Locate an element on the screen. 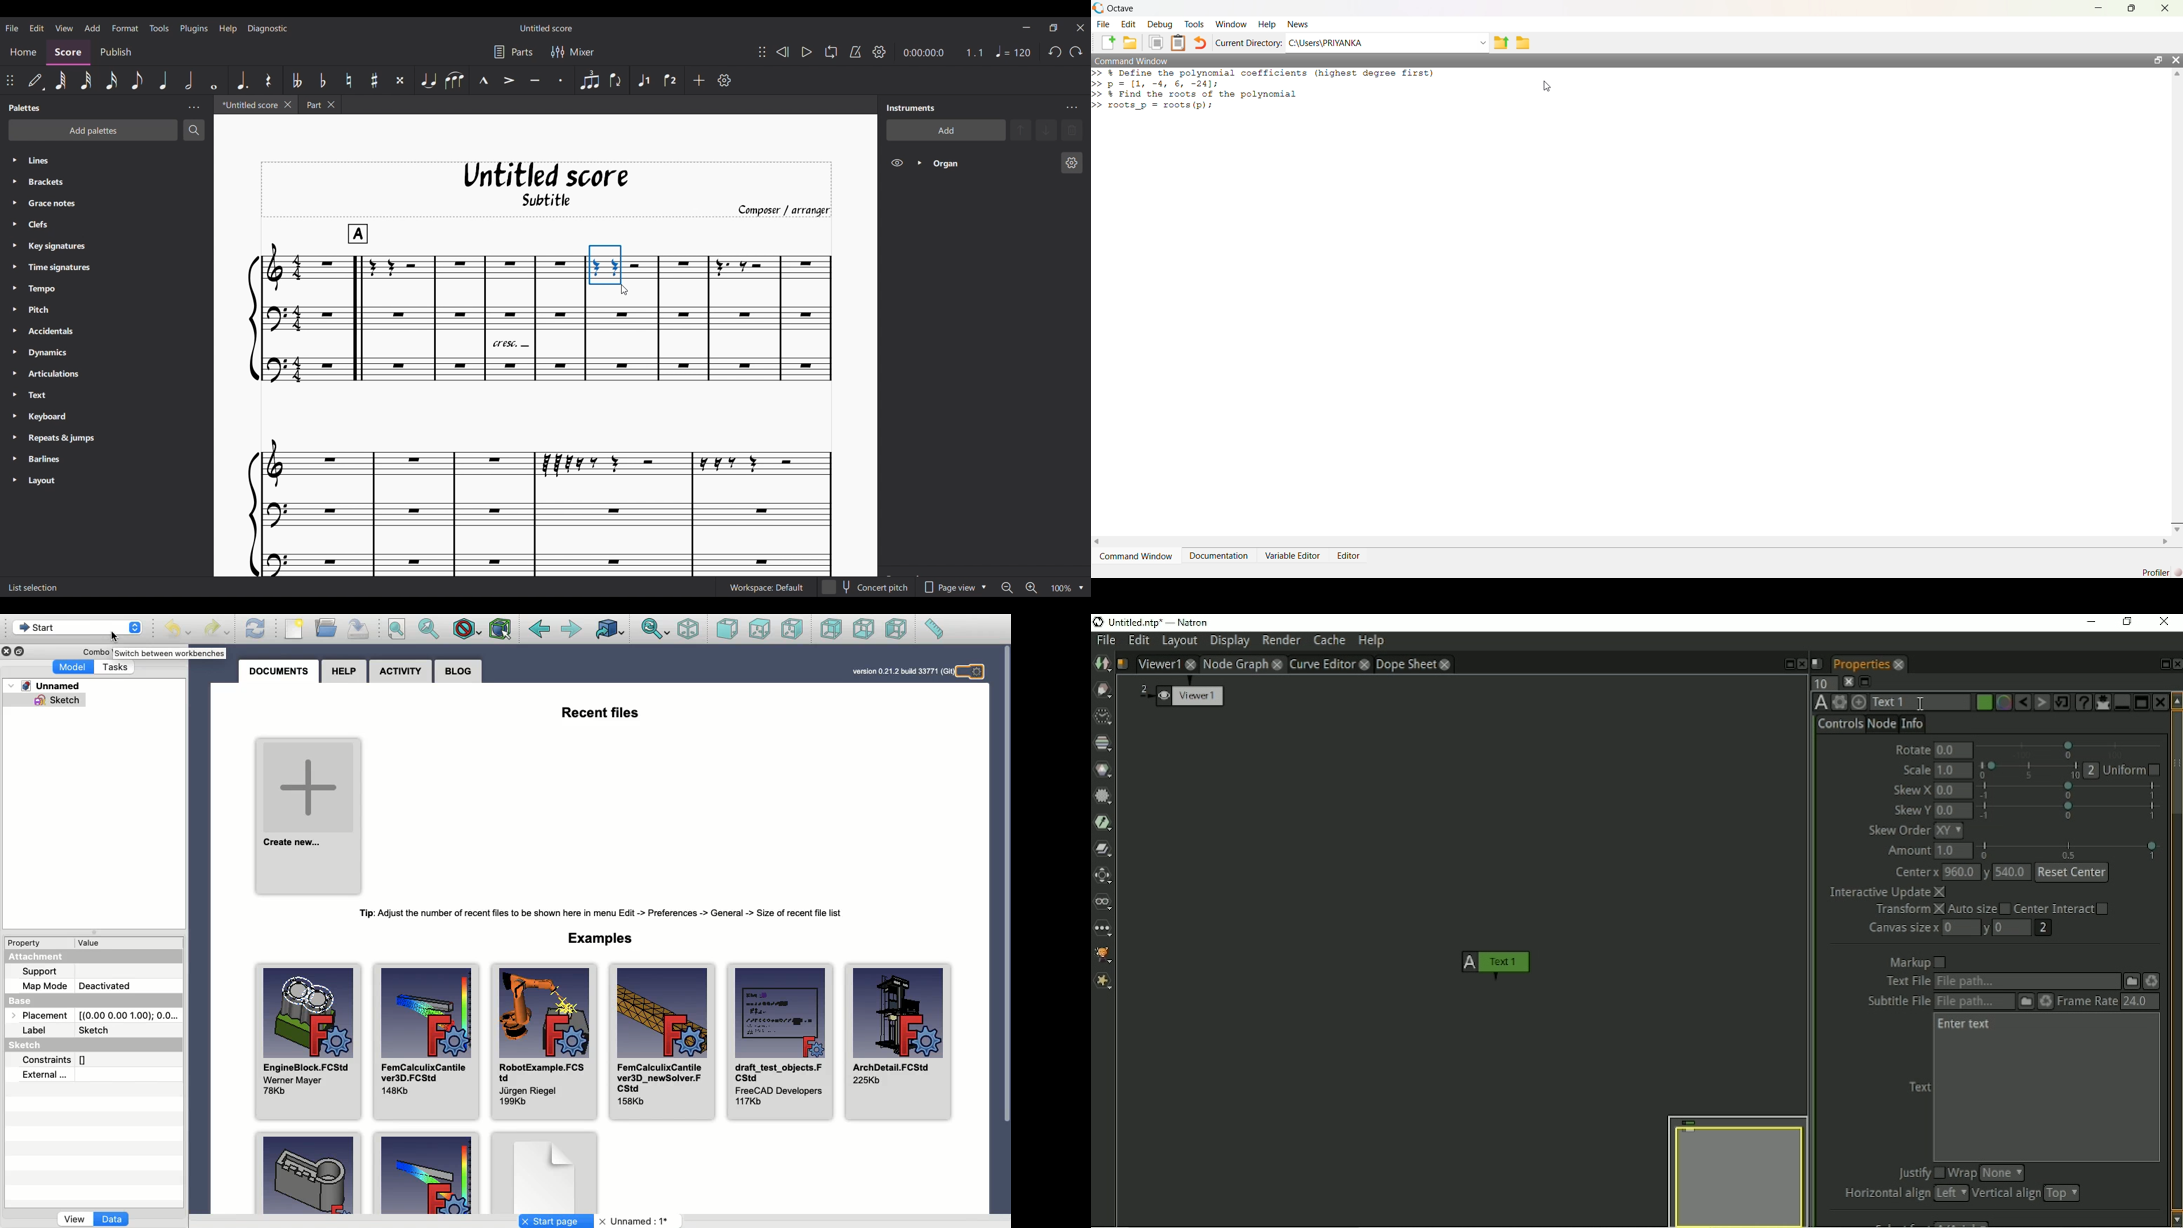 This screenshot has height=1232, width=2184. Rest is located at coordinates (268, 80).